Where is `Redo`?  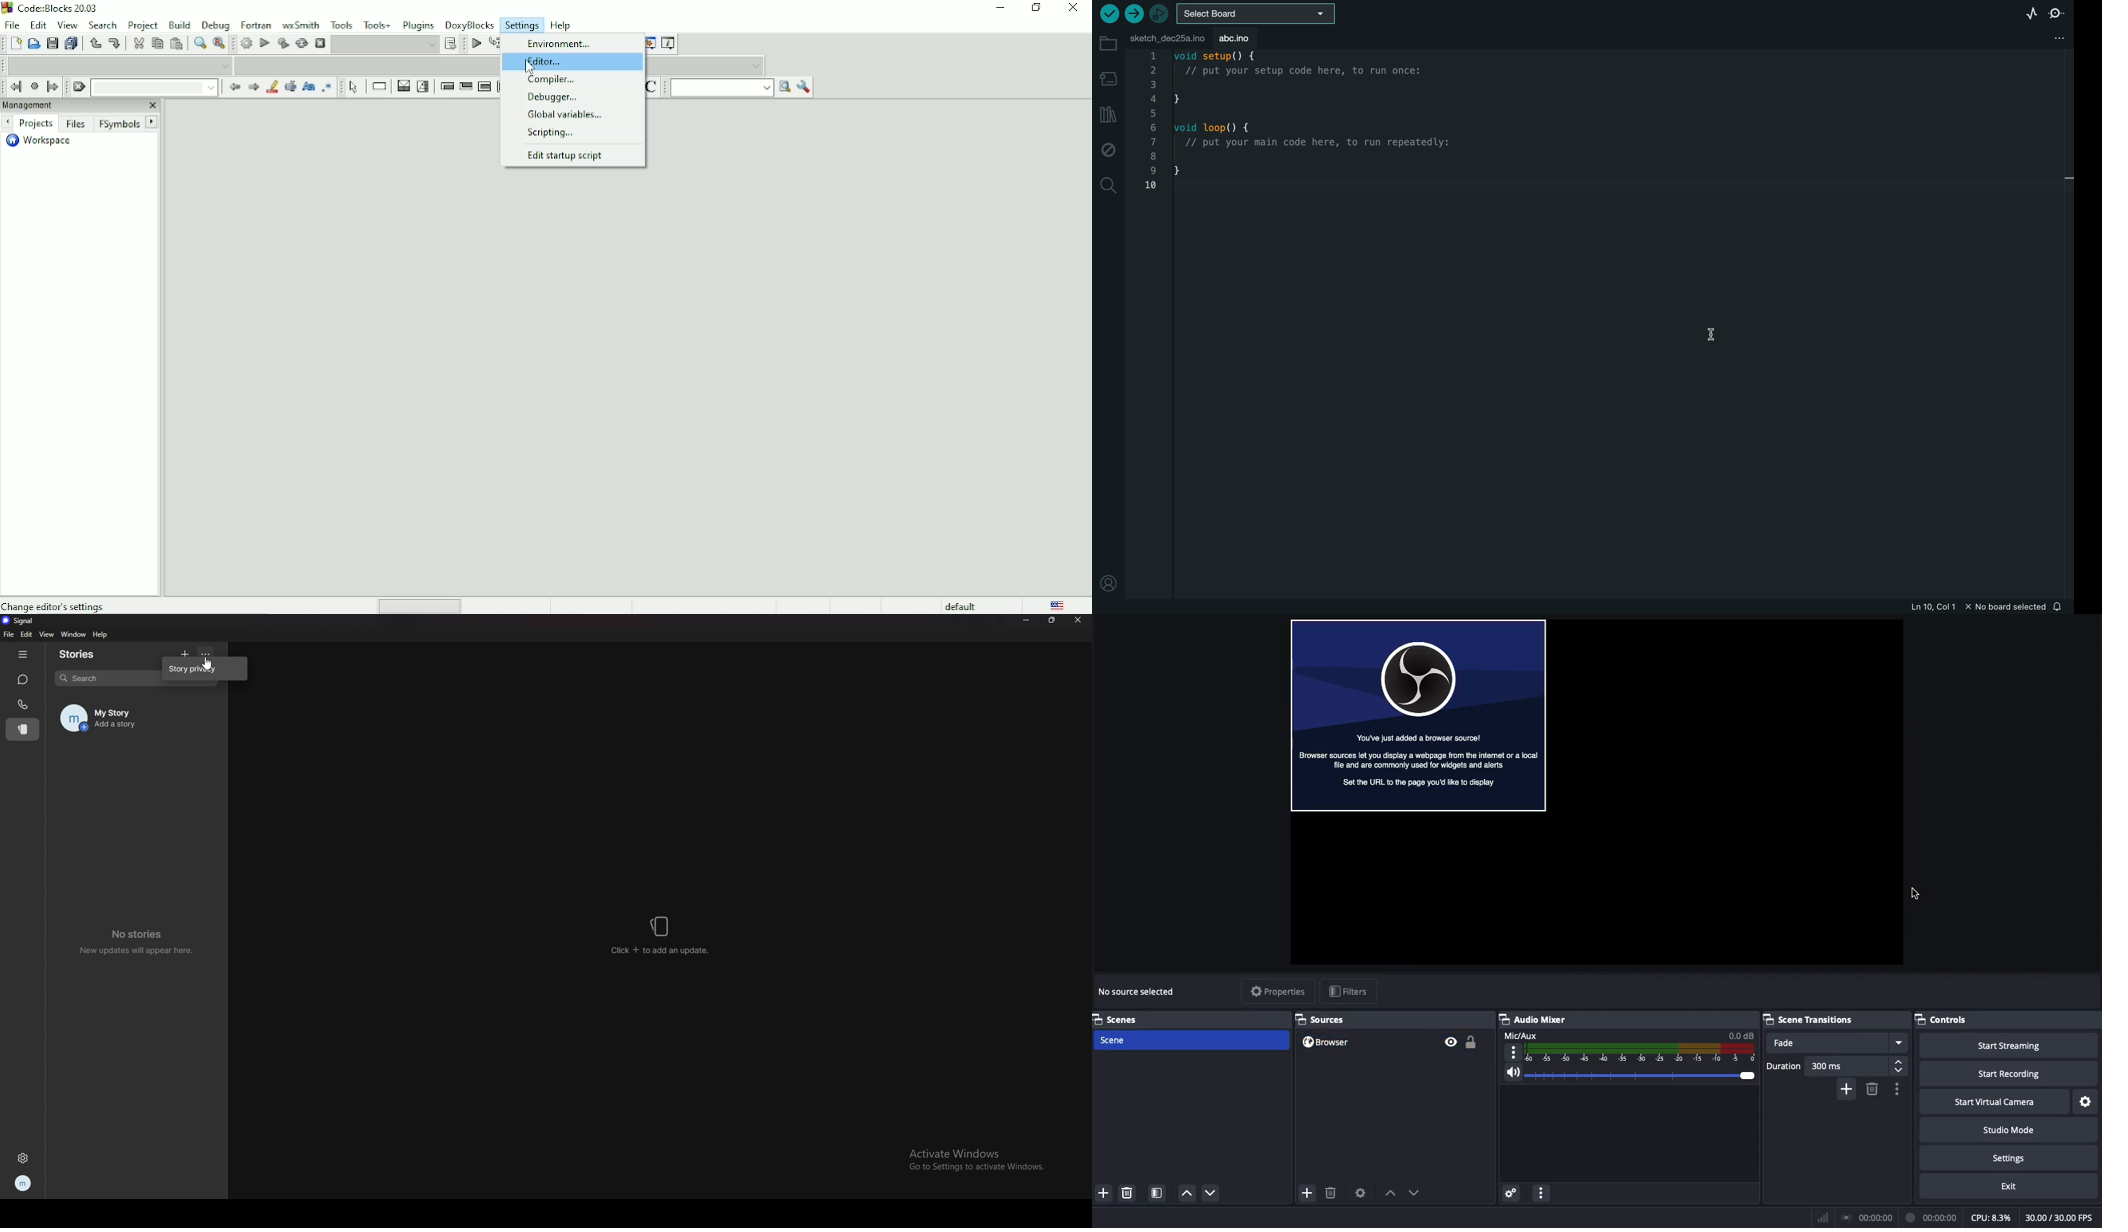
Redo is located at coordinates (117, 44).